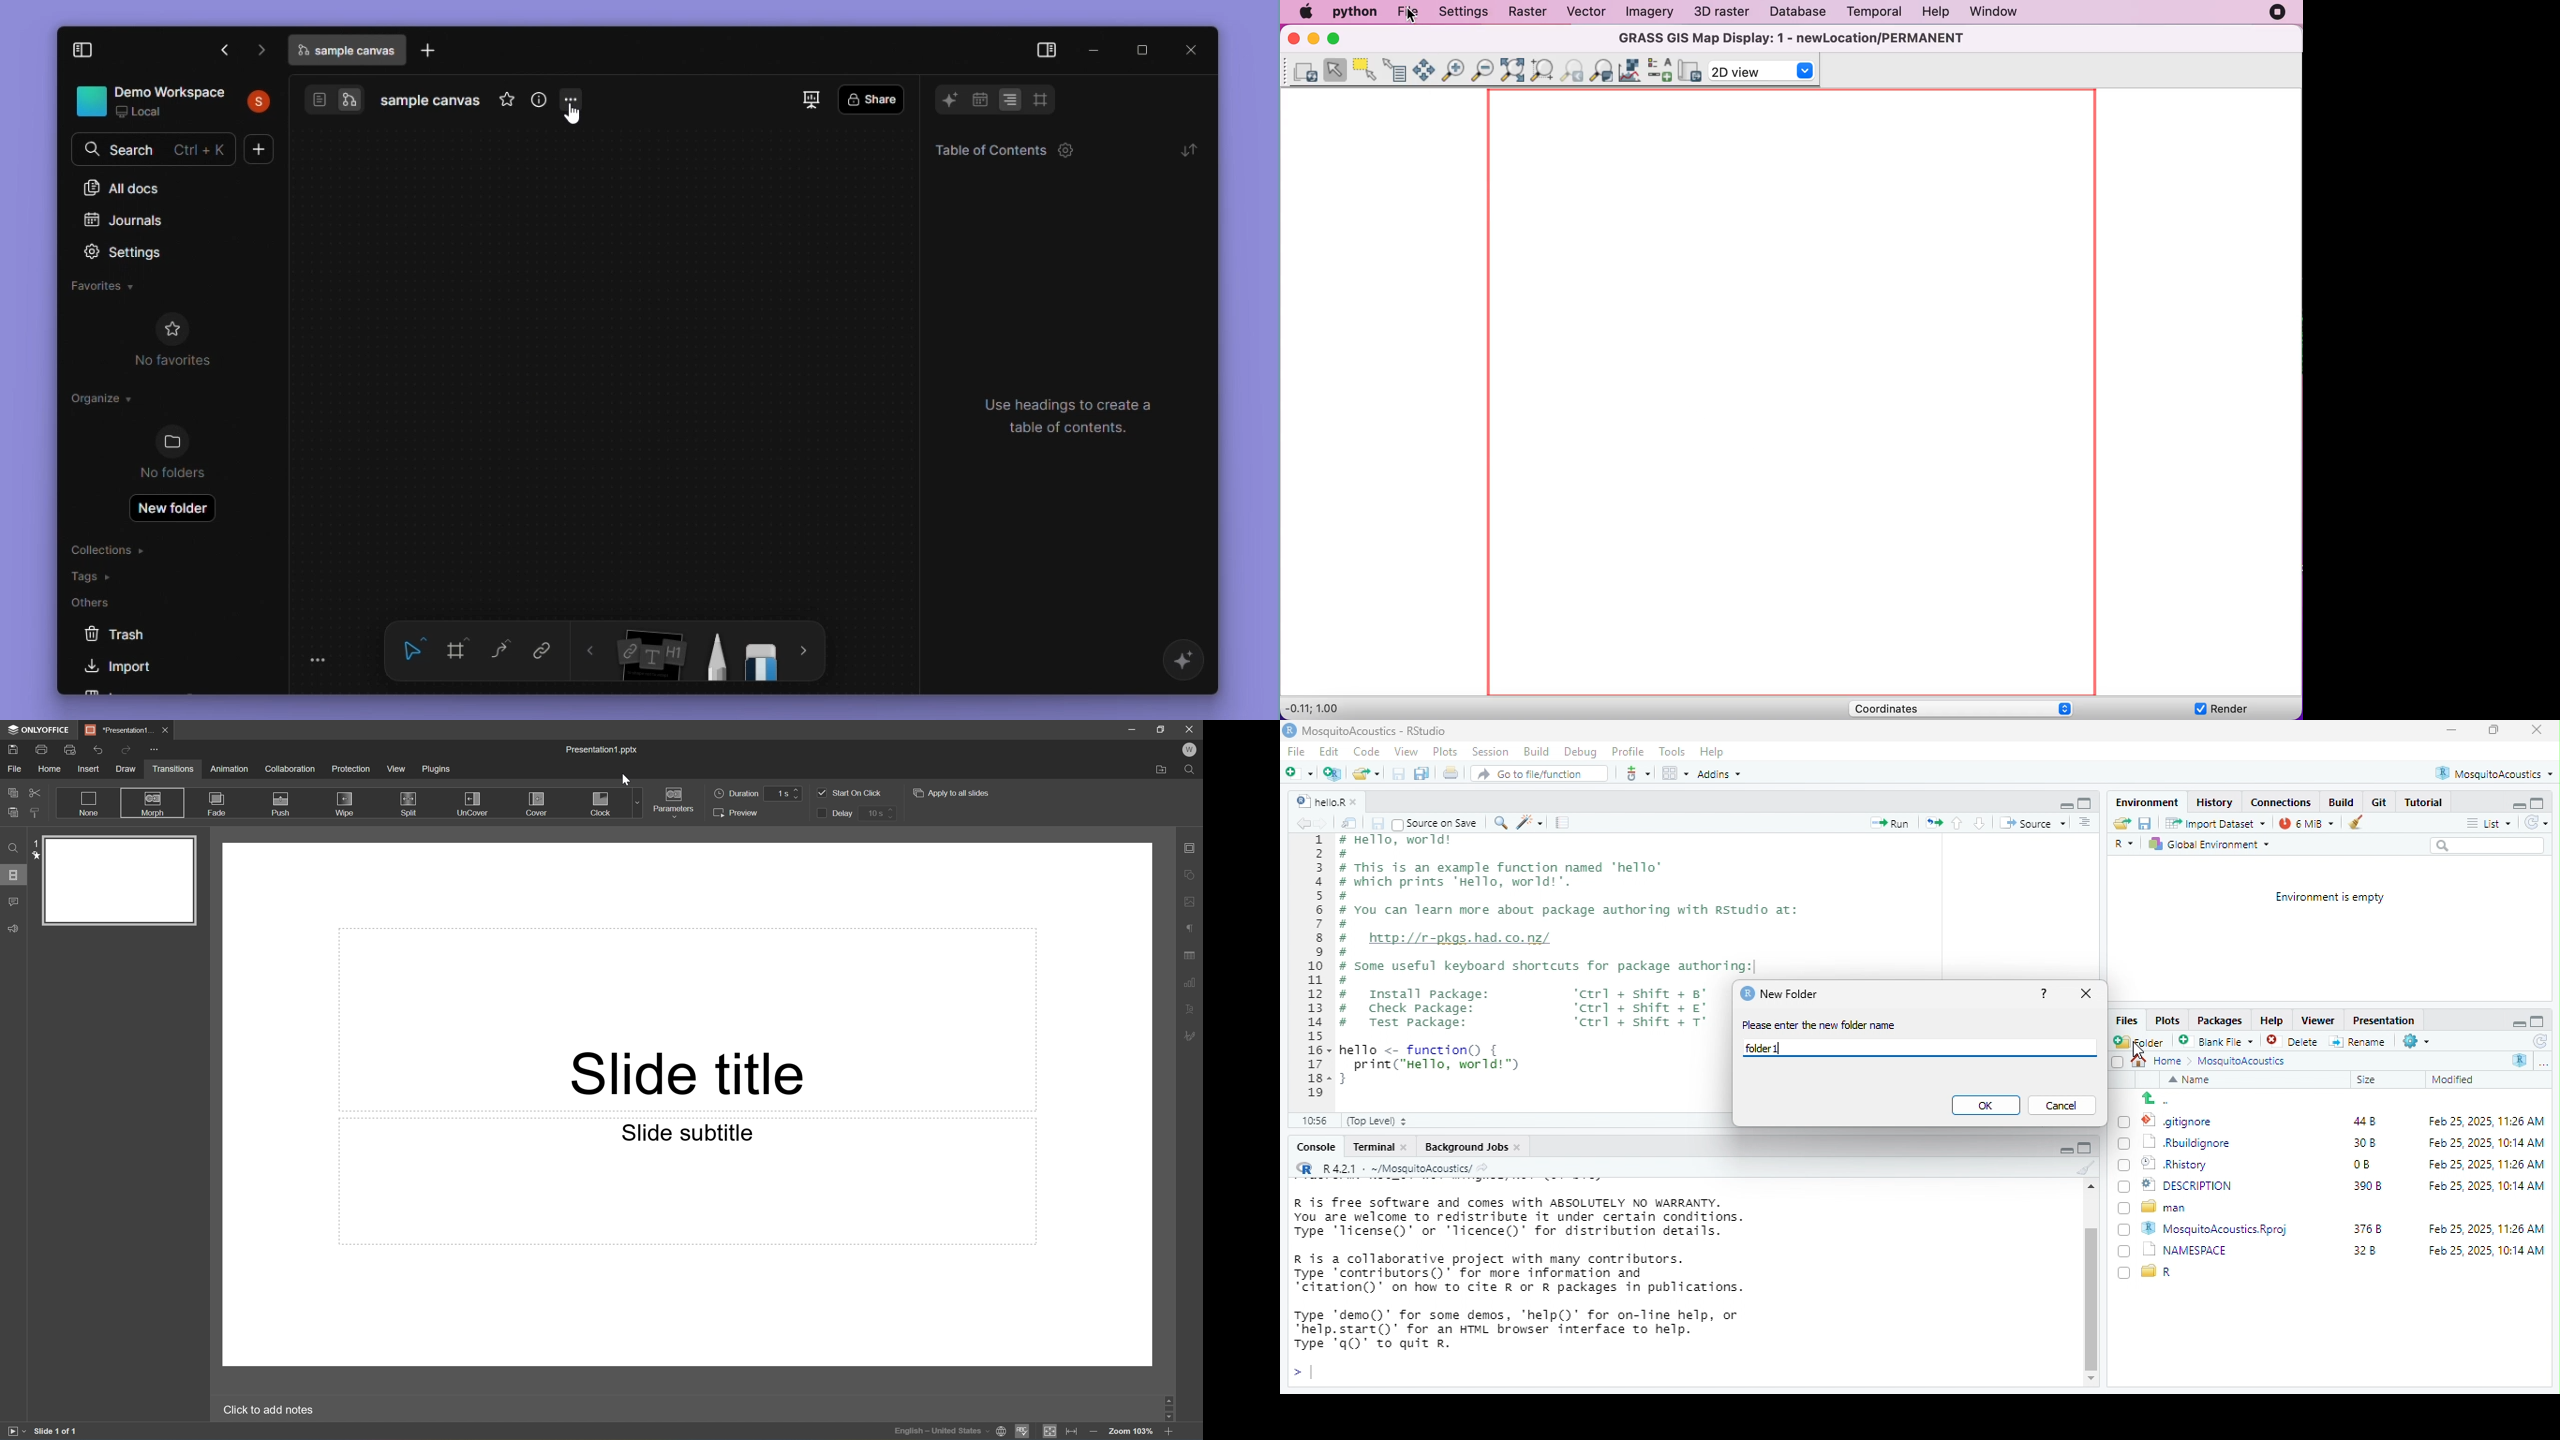 The width and height of the screenshot is (2576, 1456). Describe the element at coordinates (1378, 823) in the screenshot. I see `save current document` at that location.